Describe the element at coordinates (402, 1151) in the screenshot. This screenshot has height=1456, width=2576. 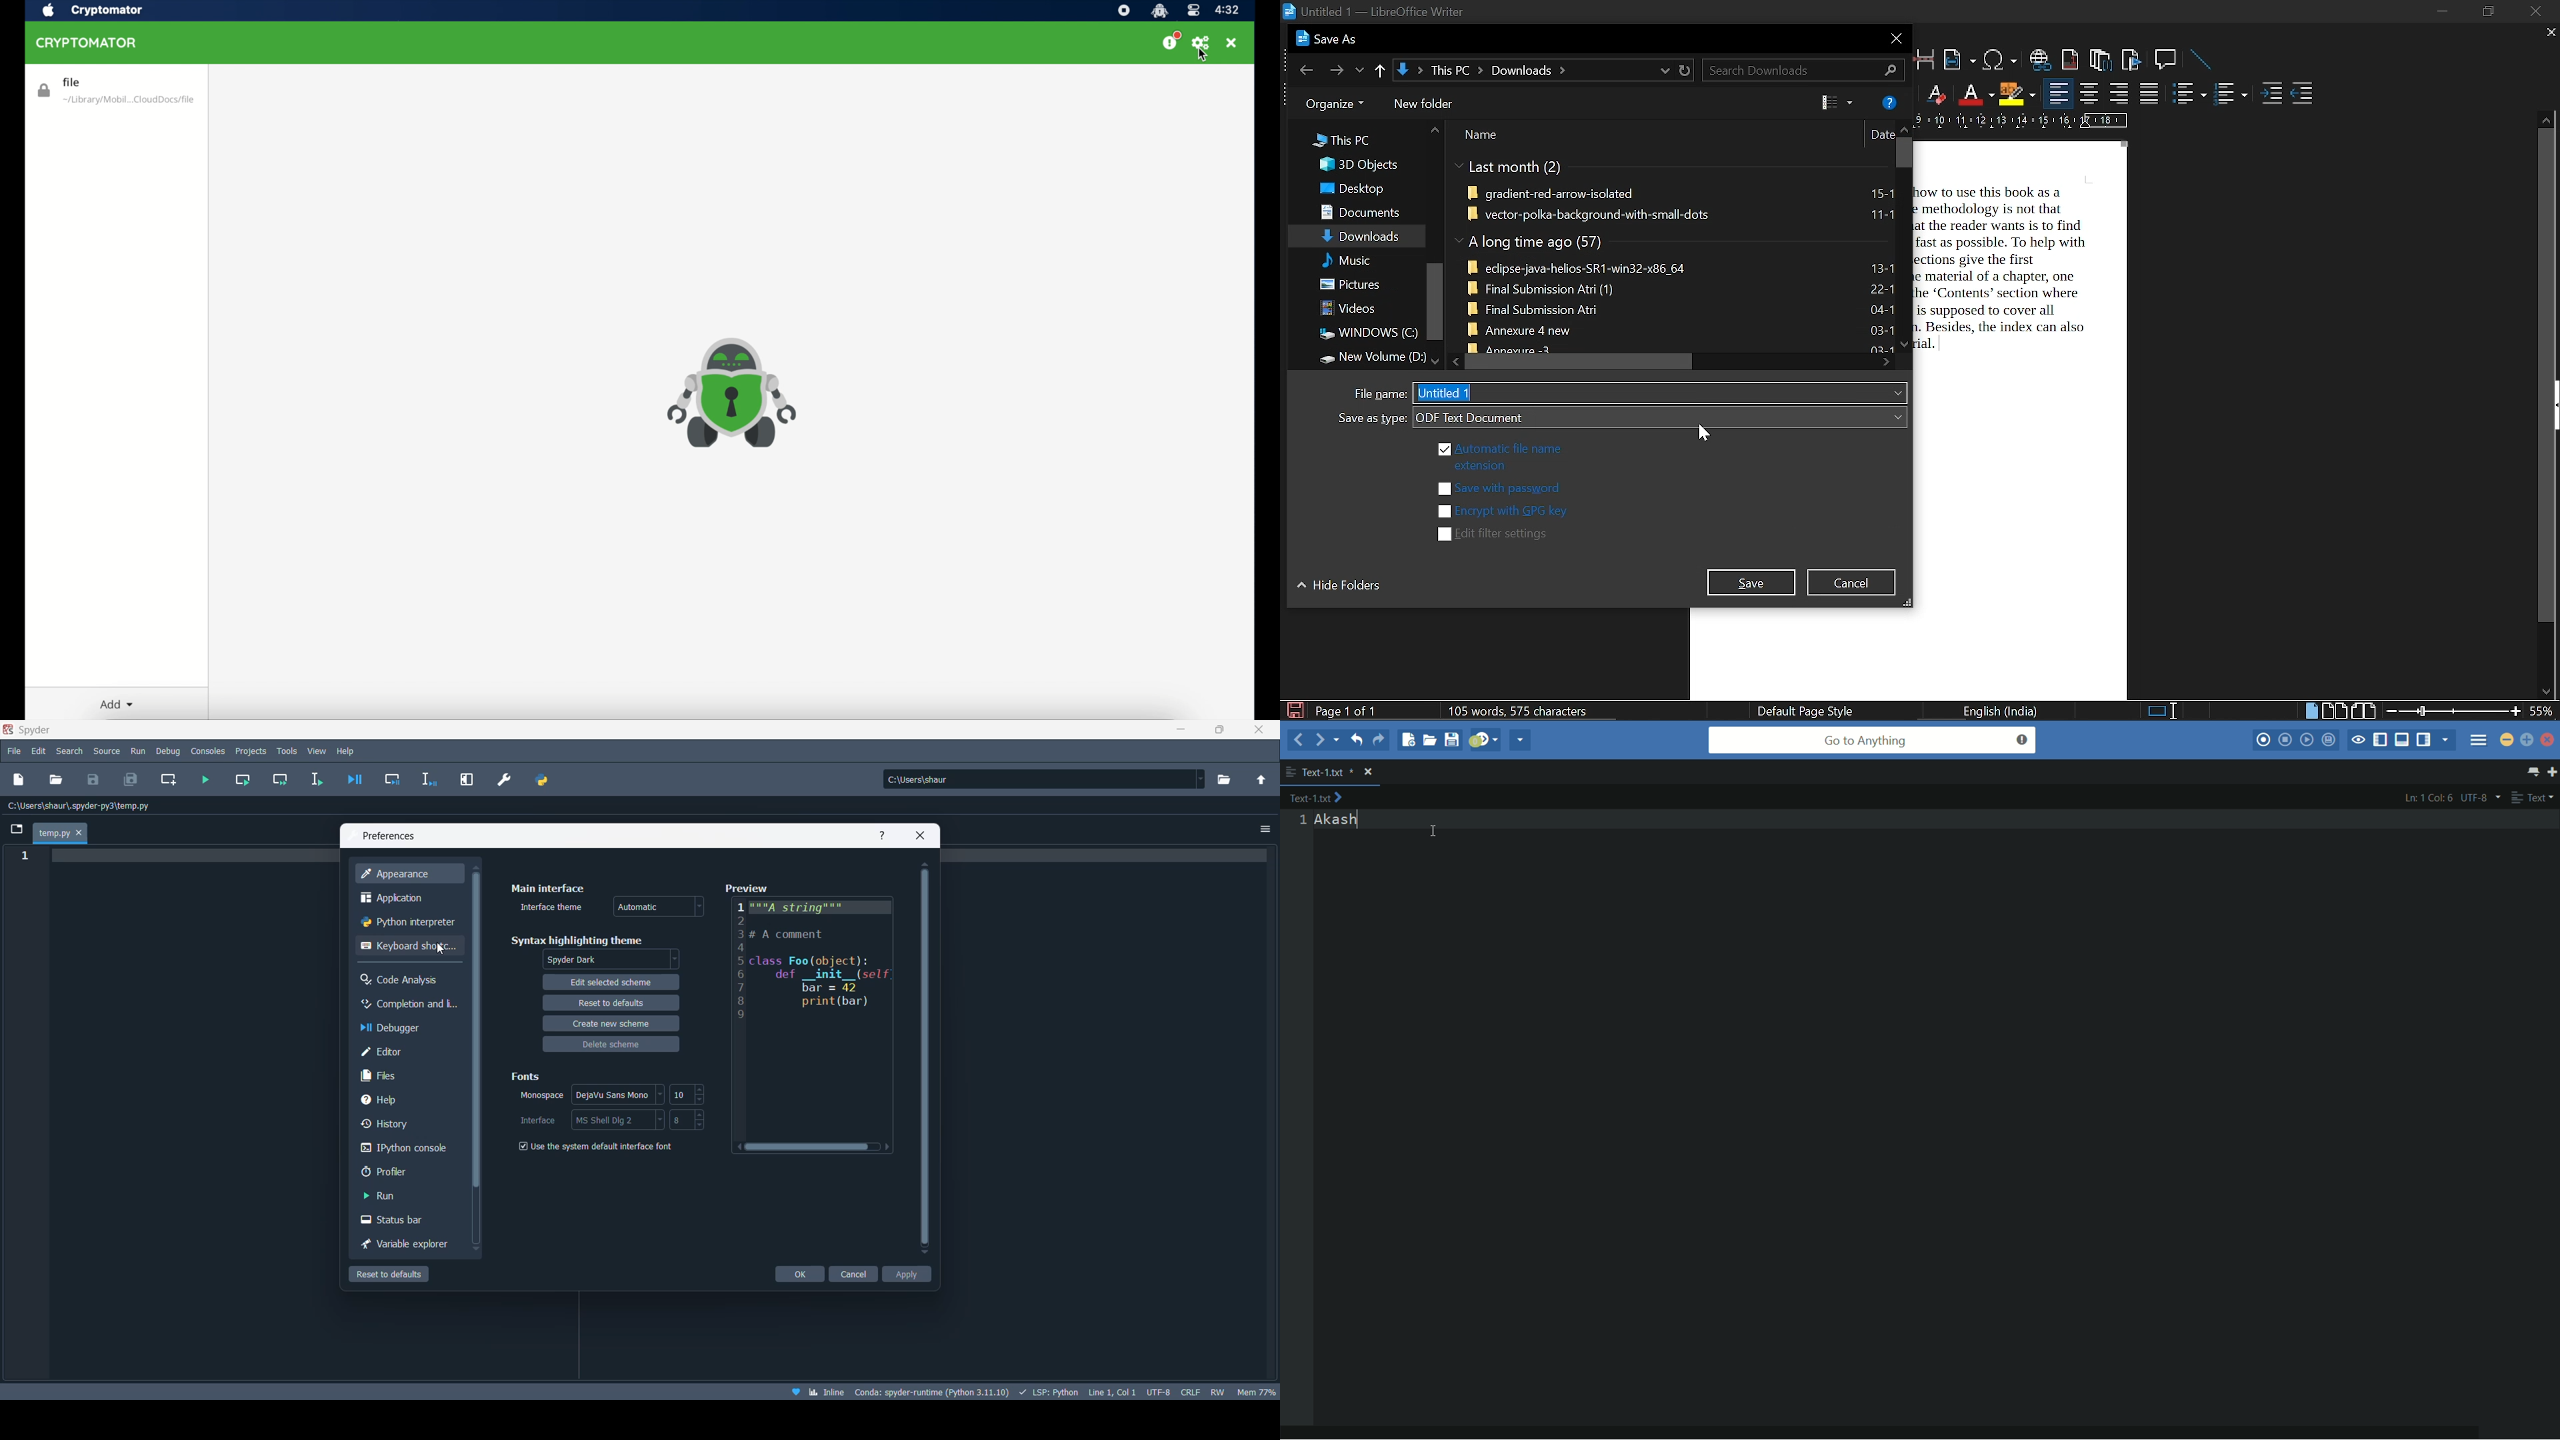
I see `ipython console` at that location.